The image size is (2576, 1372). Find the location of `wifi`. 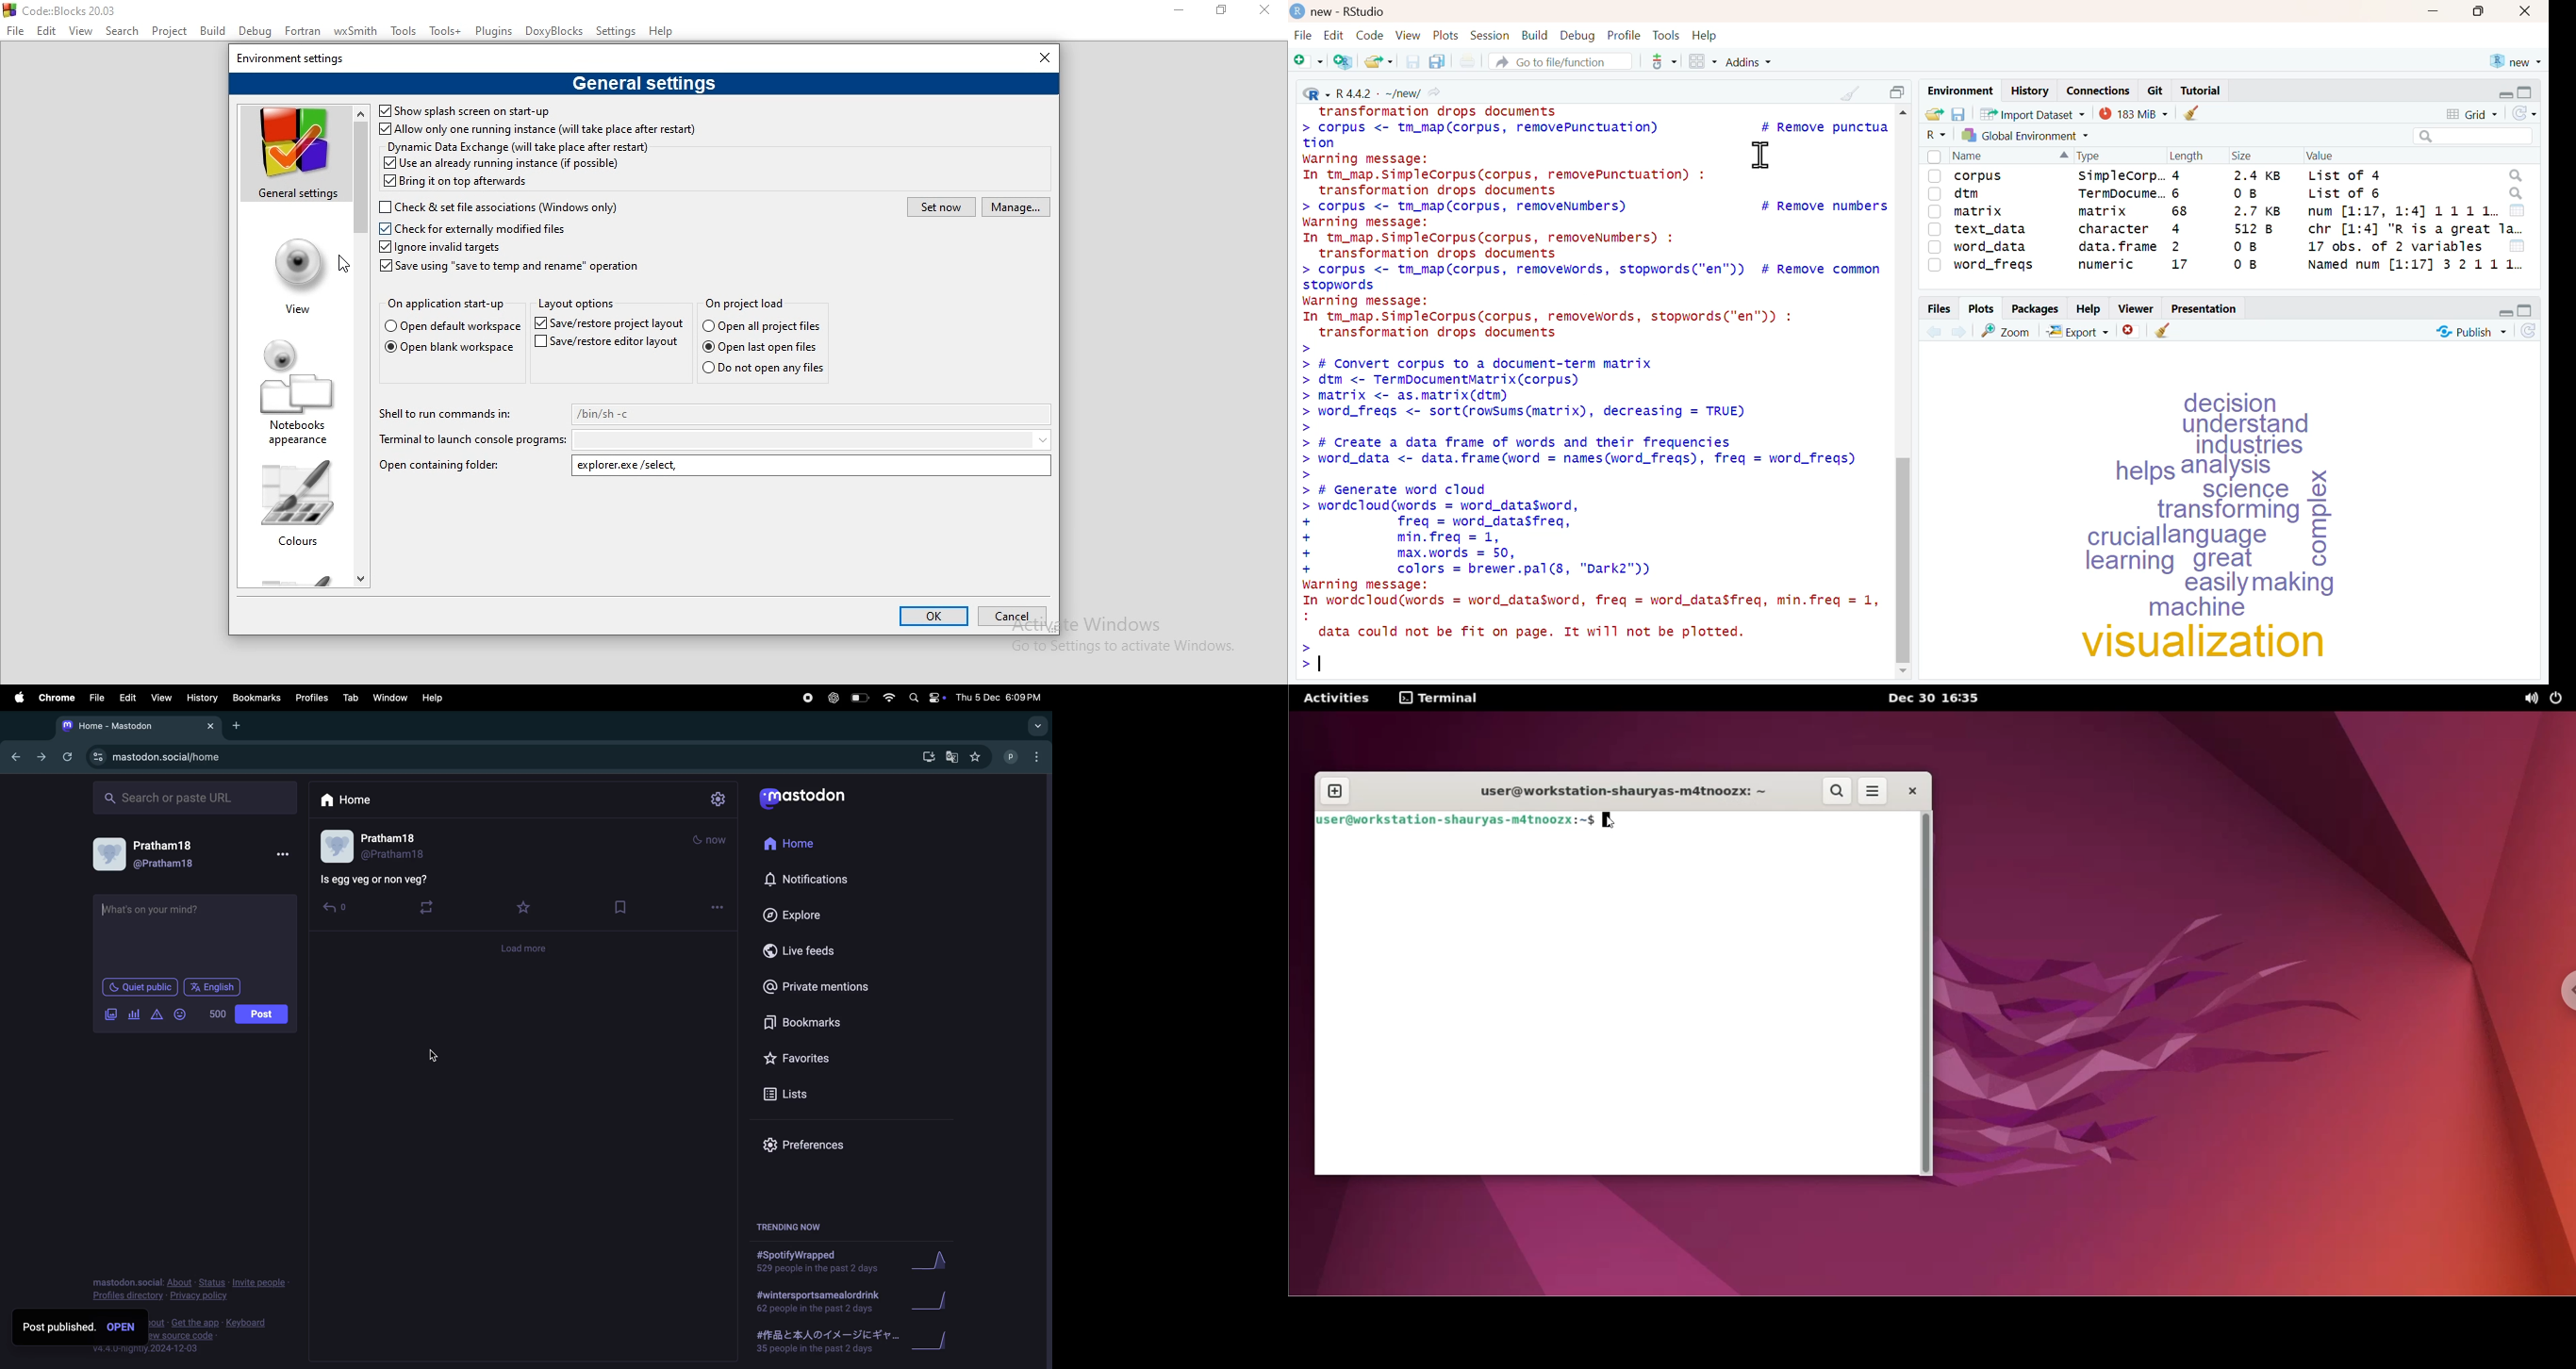

wifi is located at coordinates (890, 698).